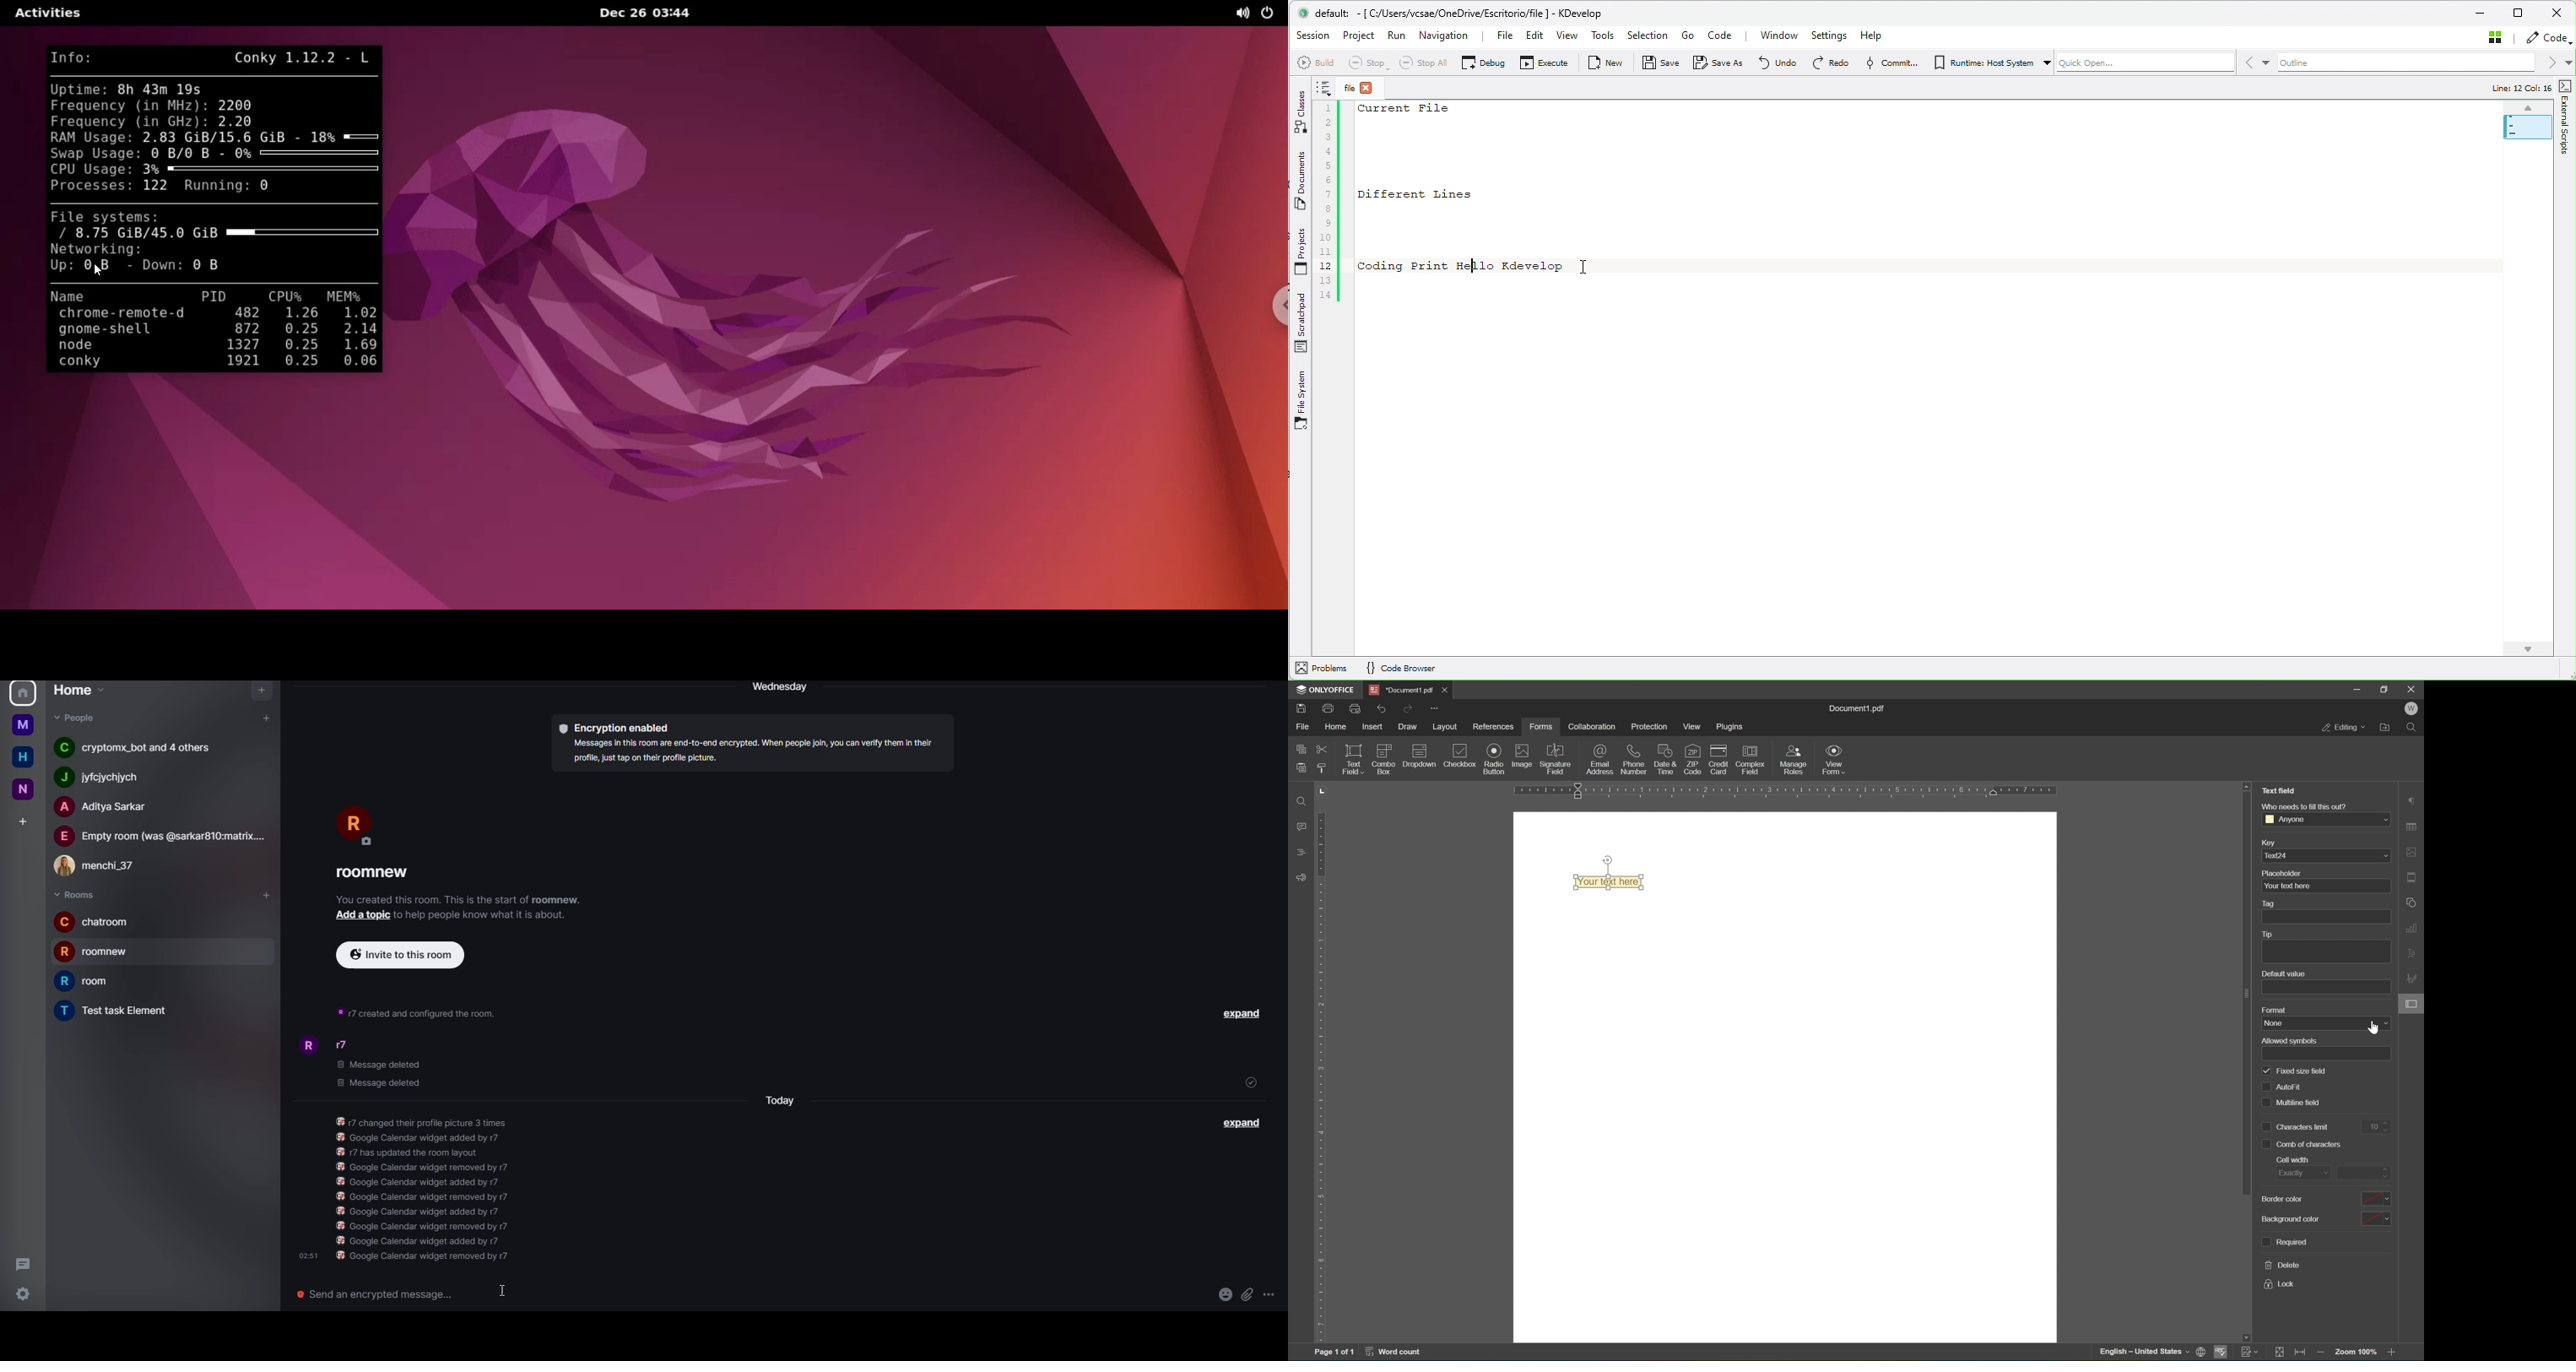 The height and width of the screenshot is (1372, 2576). I want to click on image settings, so click(2413, 852).